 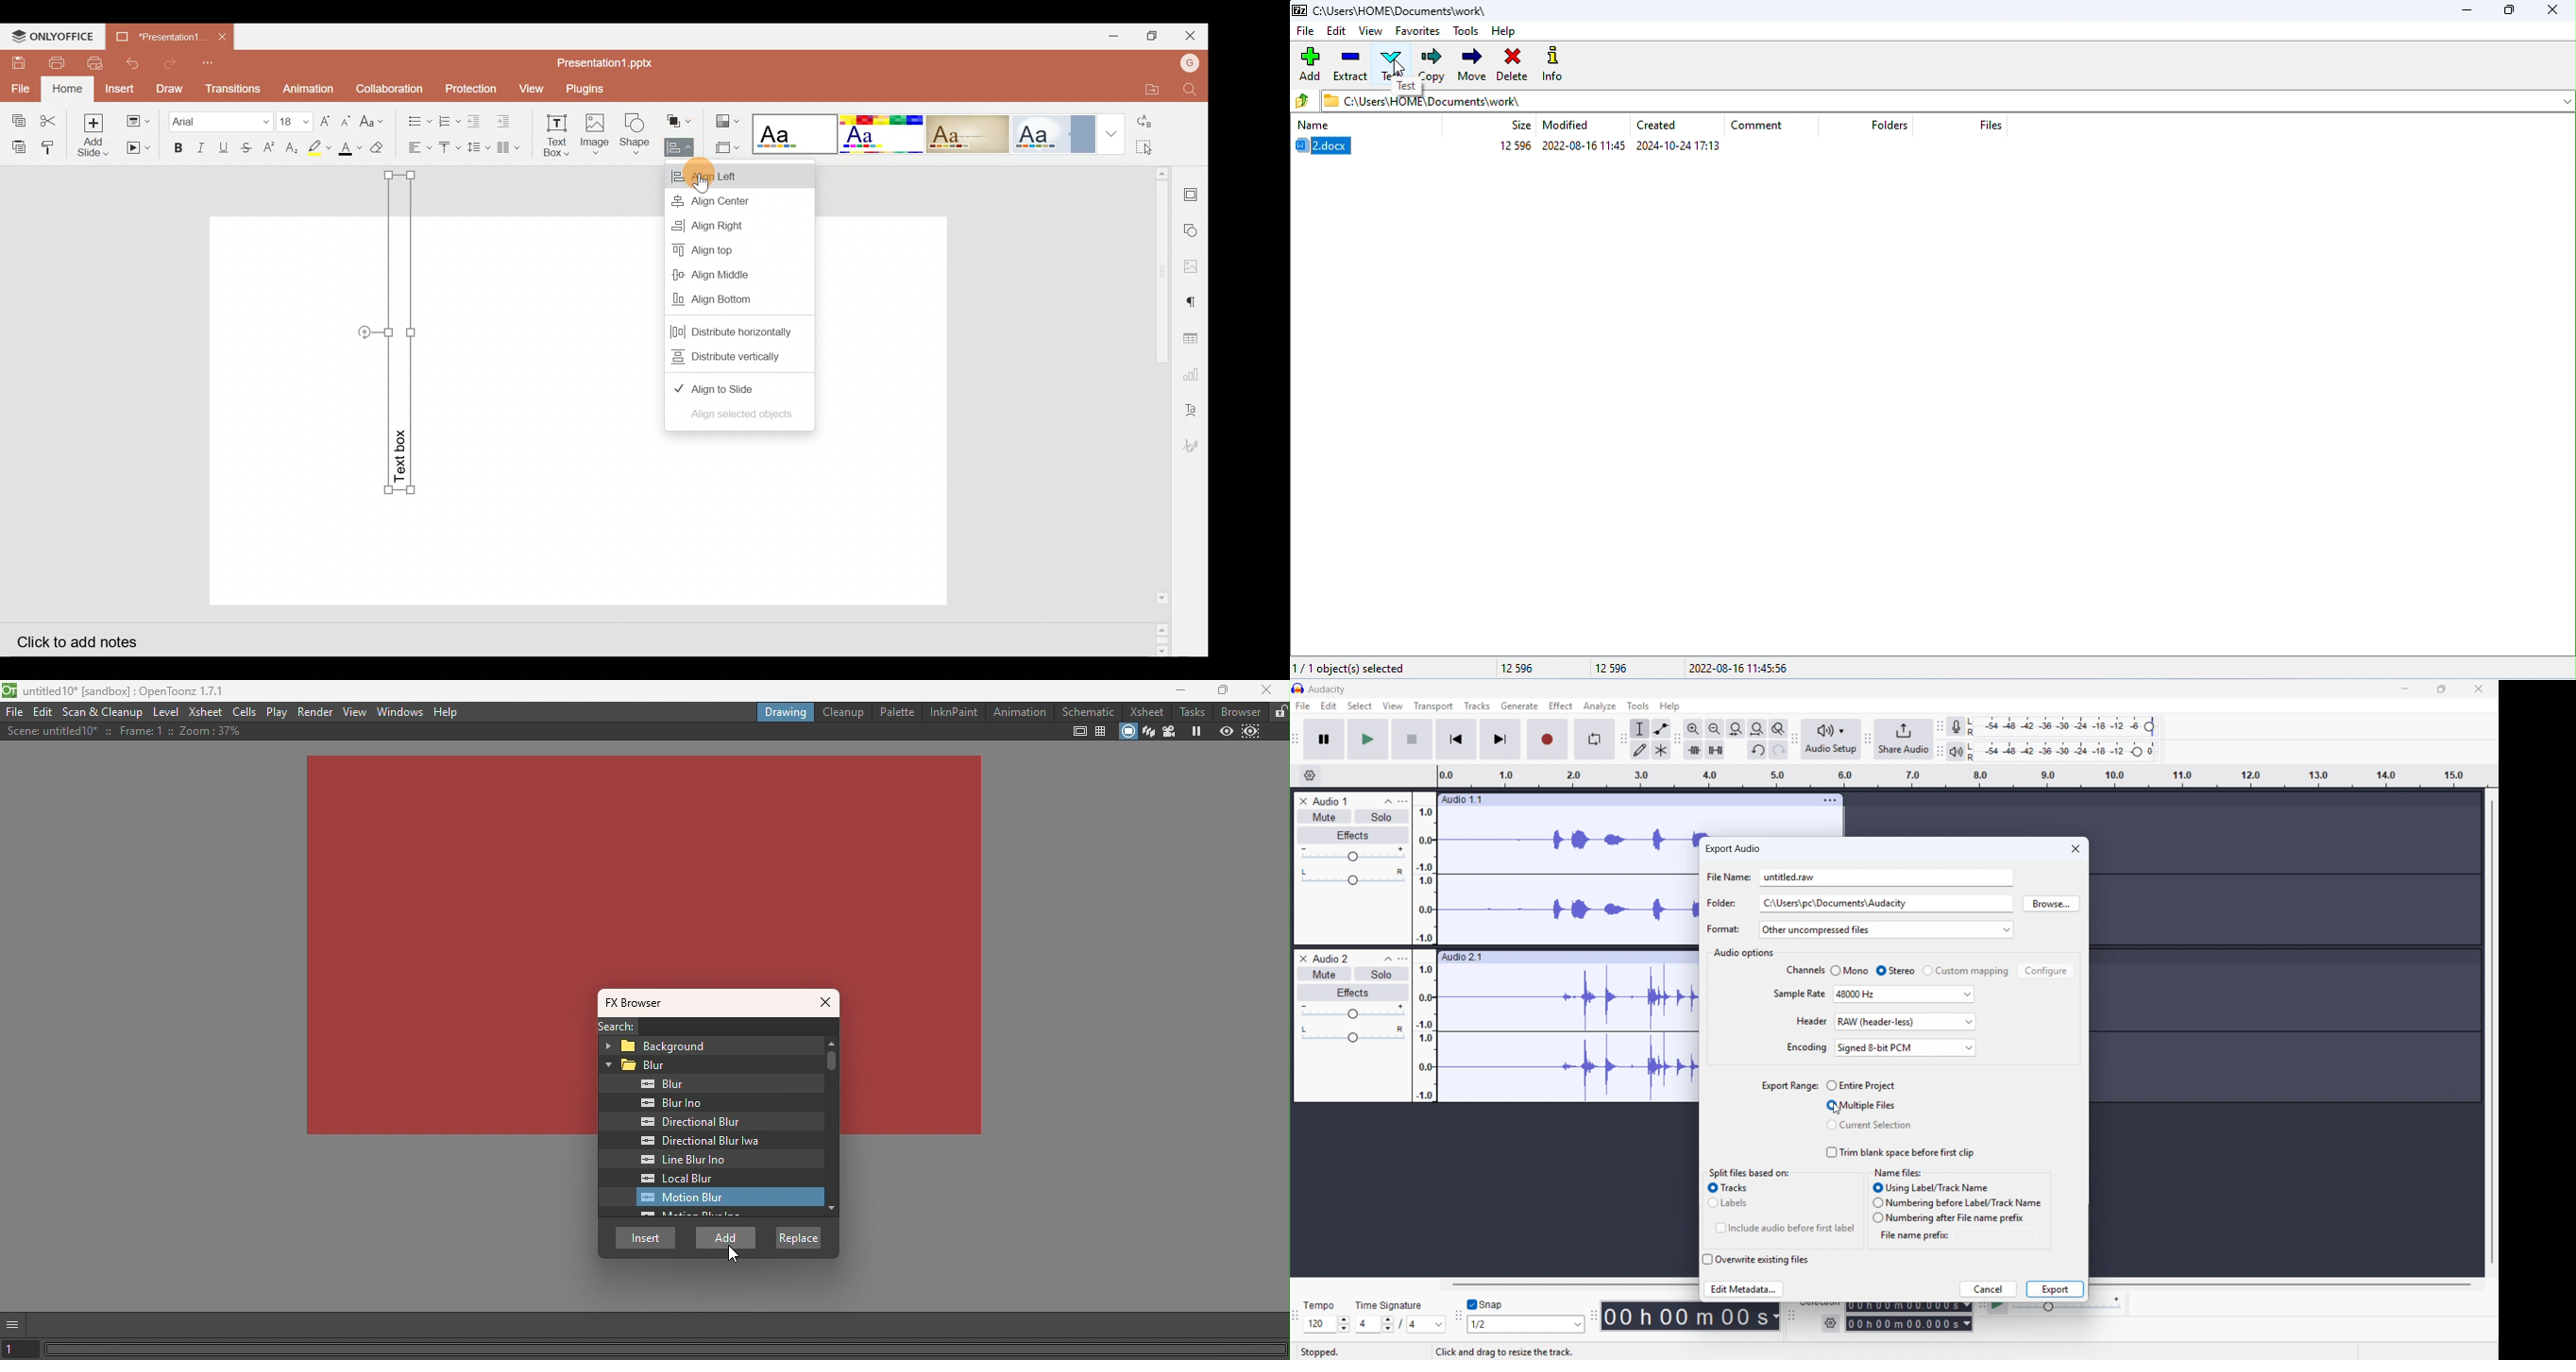 I want to click on Split files based on:, so click(x=1749, y=1172).